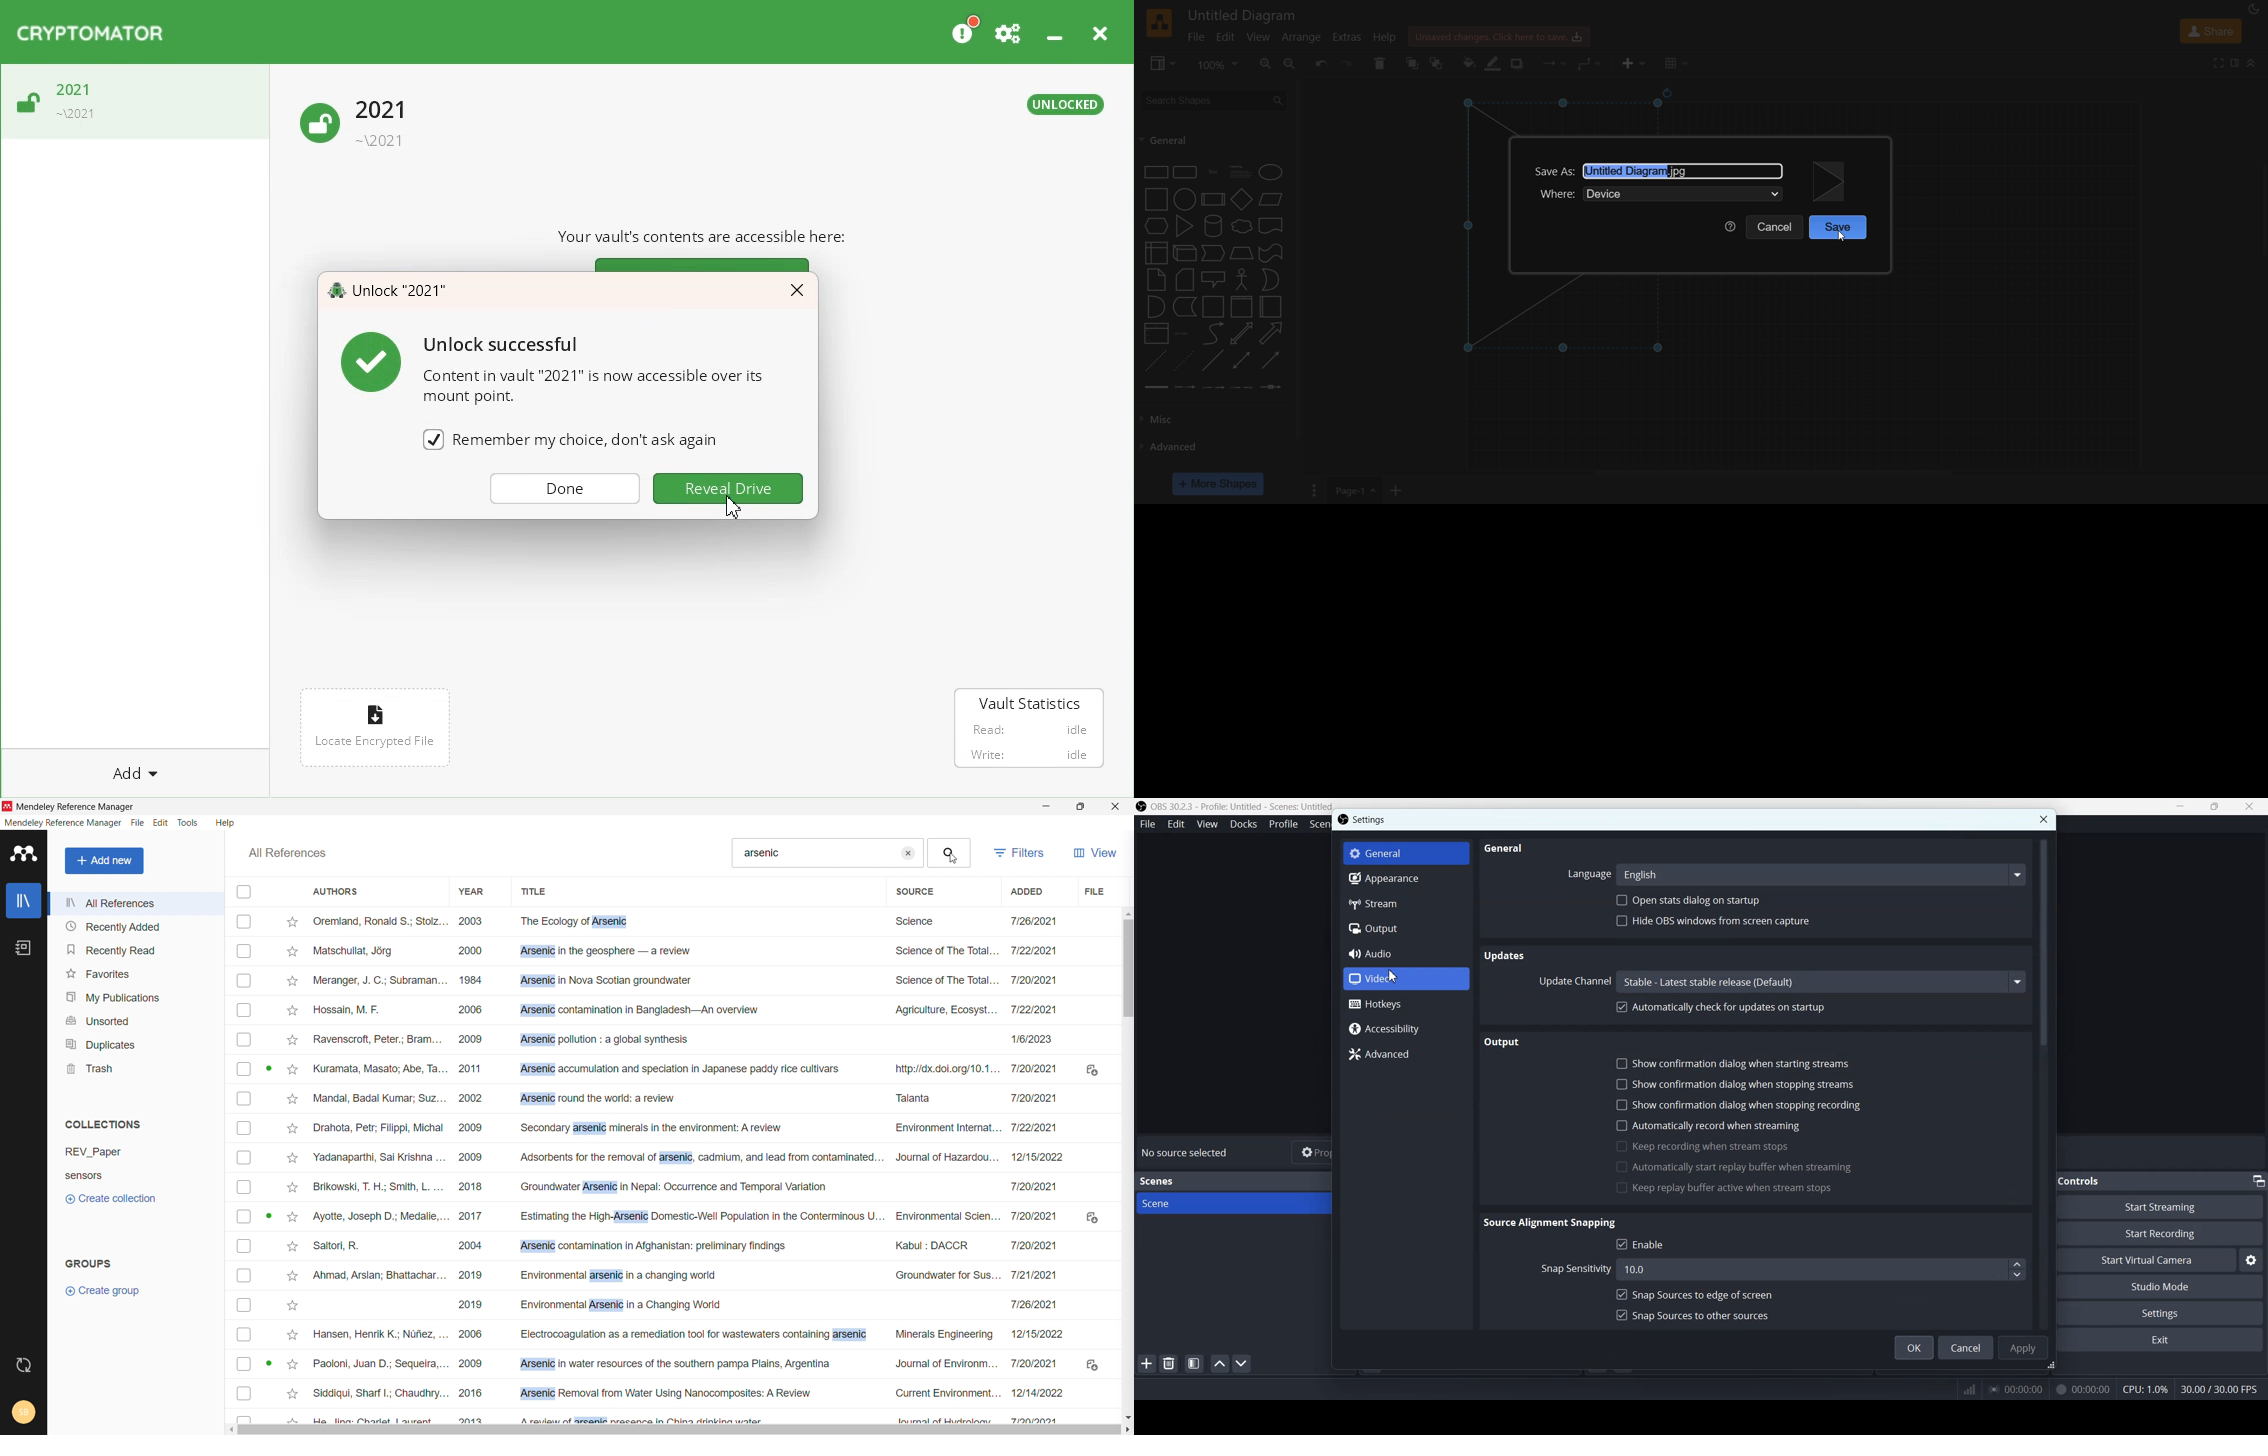  Describe the element at coordinates (1176, 824) in the screenshot. I see `Edit` at that location.